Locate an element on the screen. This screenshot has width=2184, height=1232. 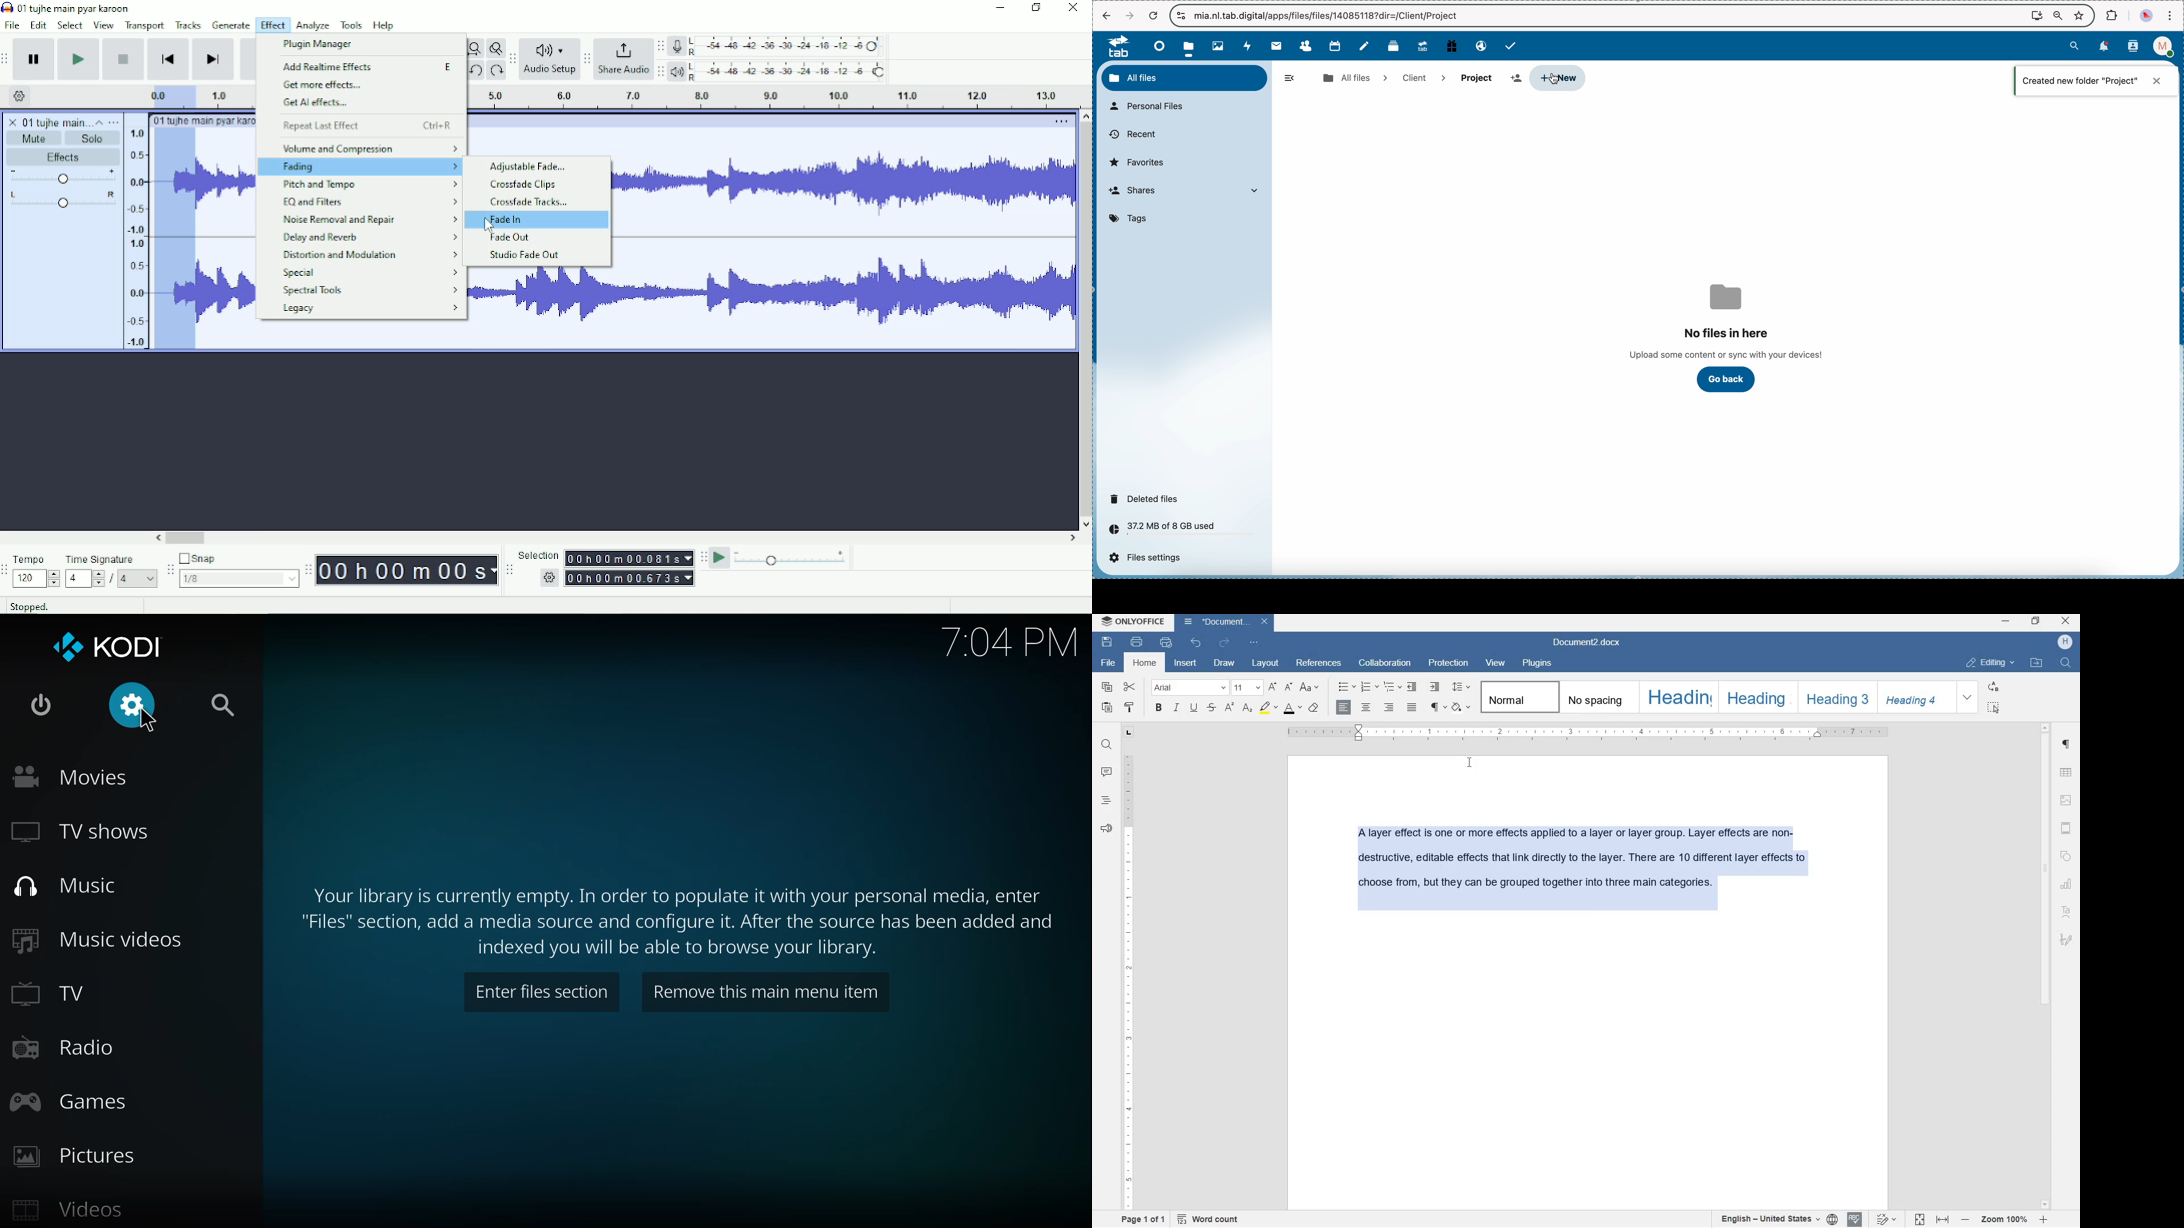
Special is located at coordinates (370, 273).